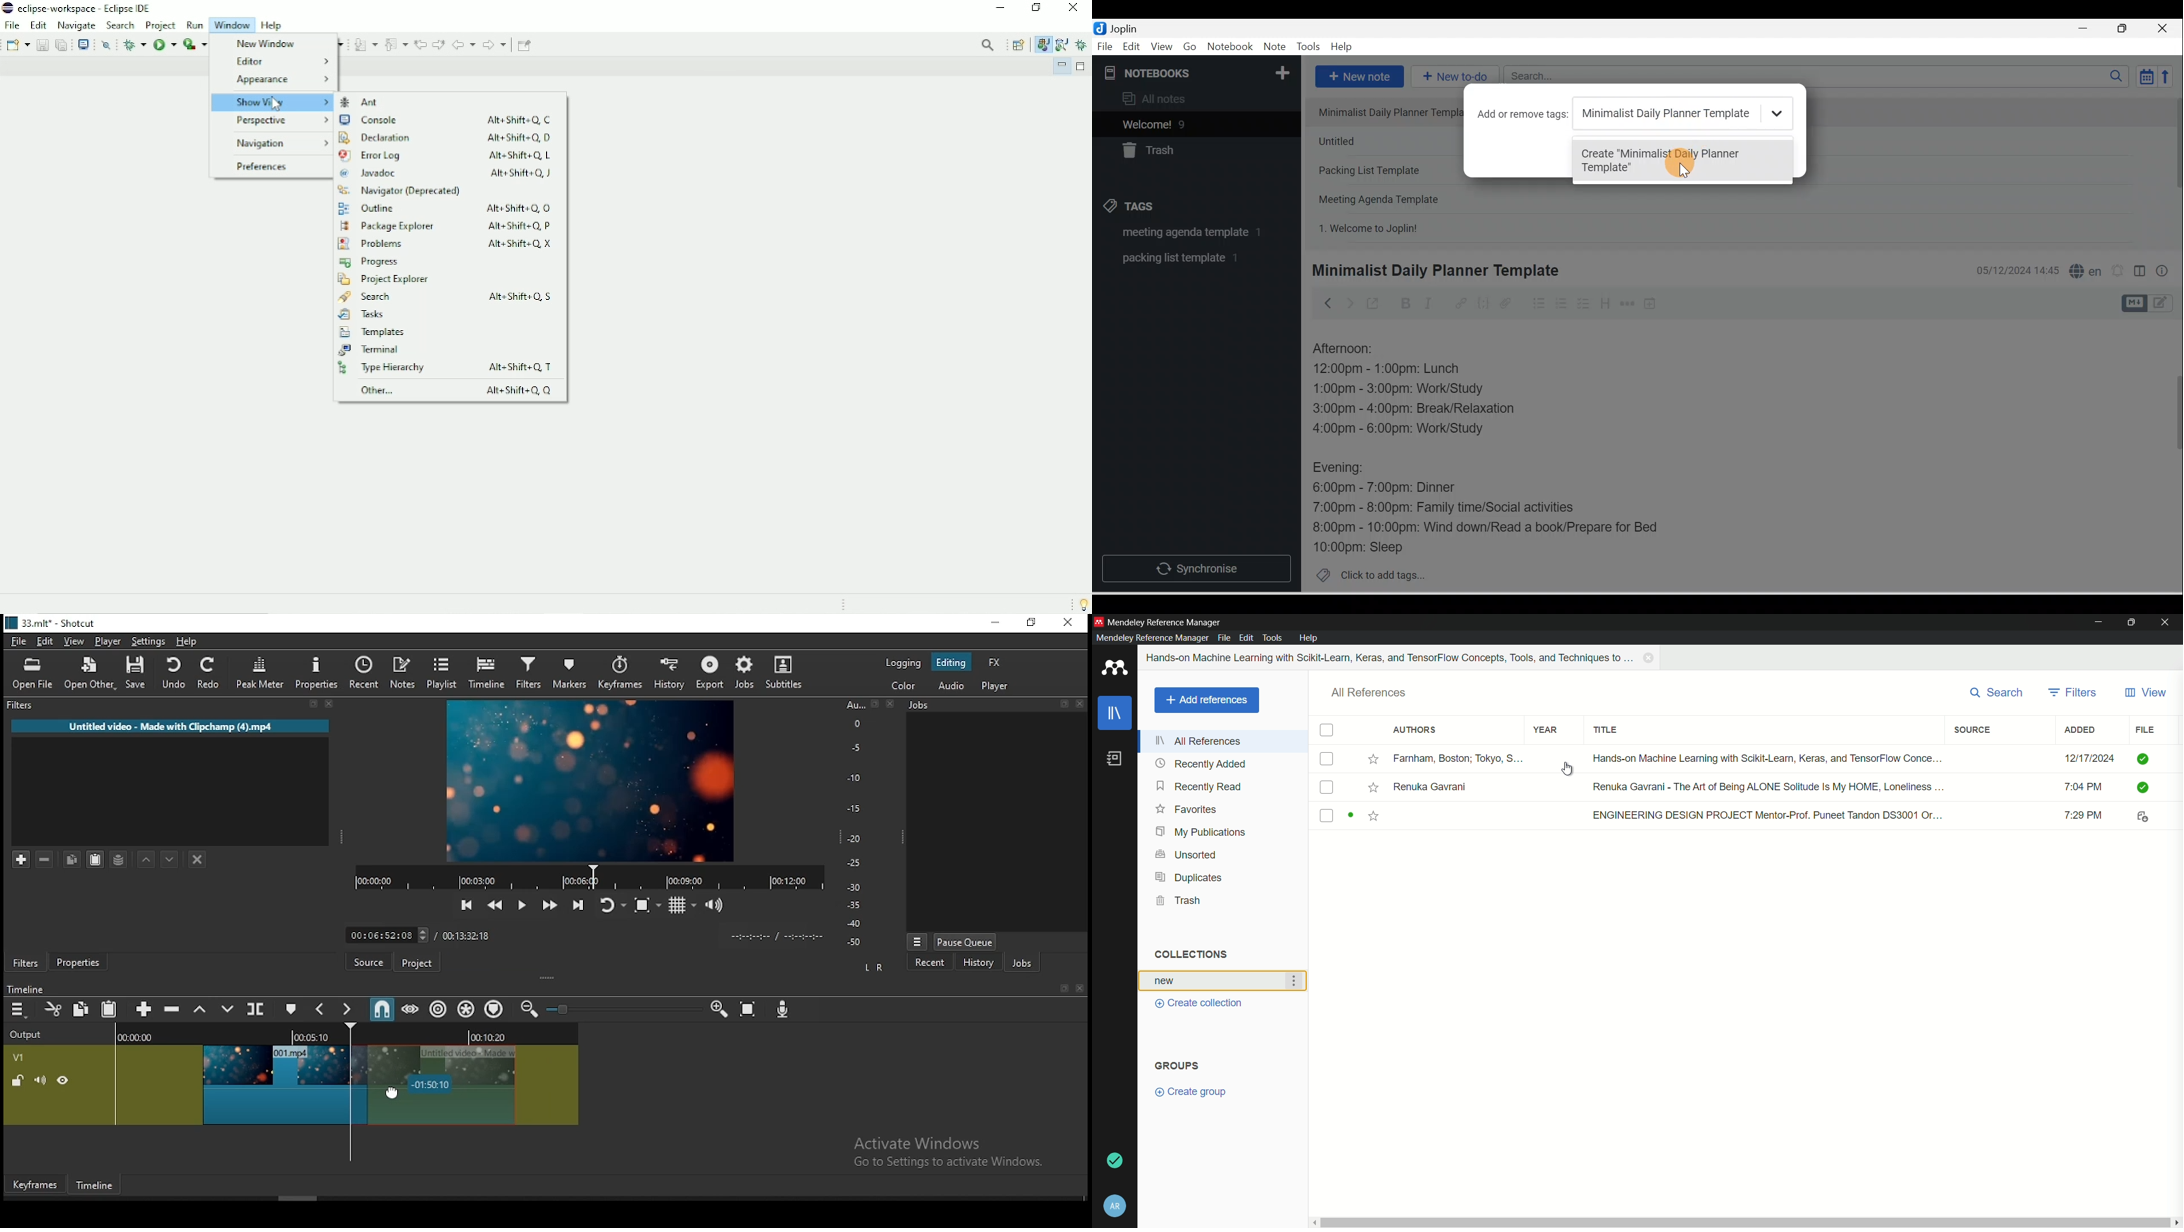 This screenshot has width=2184, height=1232. Describe the element at coordinates (611, 906) in the screenshot. I see `toggle player looping` at that location.